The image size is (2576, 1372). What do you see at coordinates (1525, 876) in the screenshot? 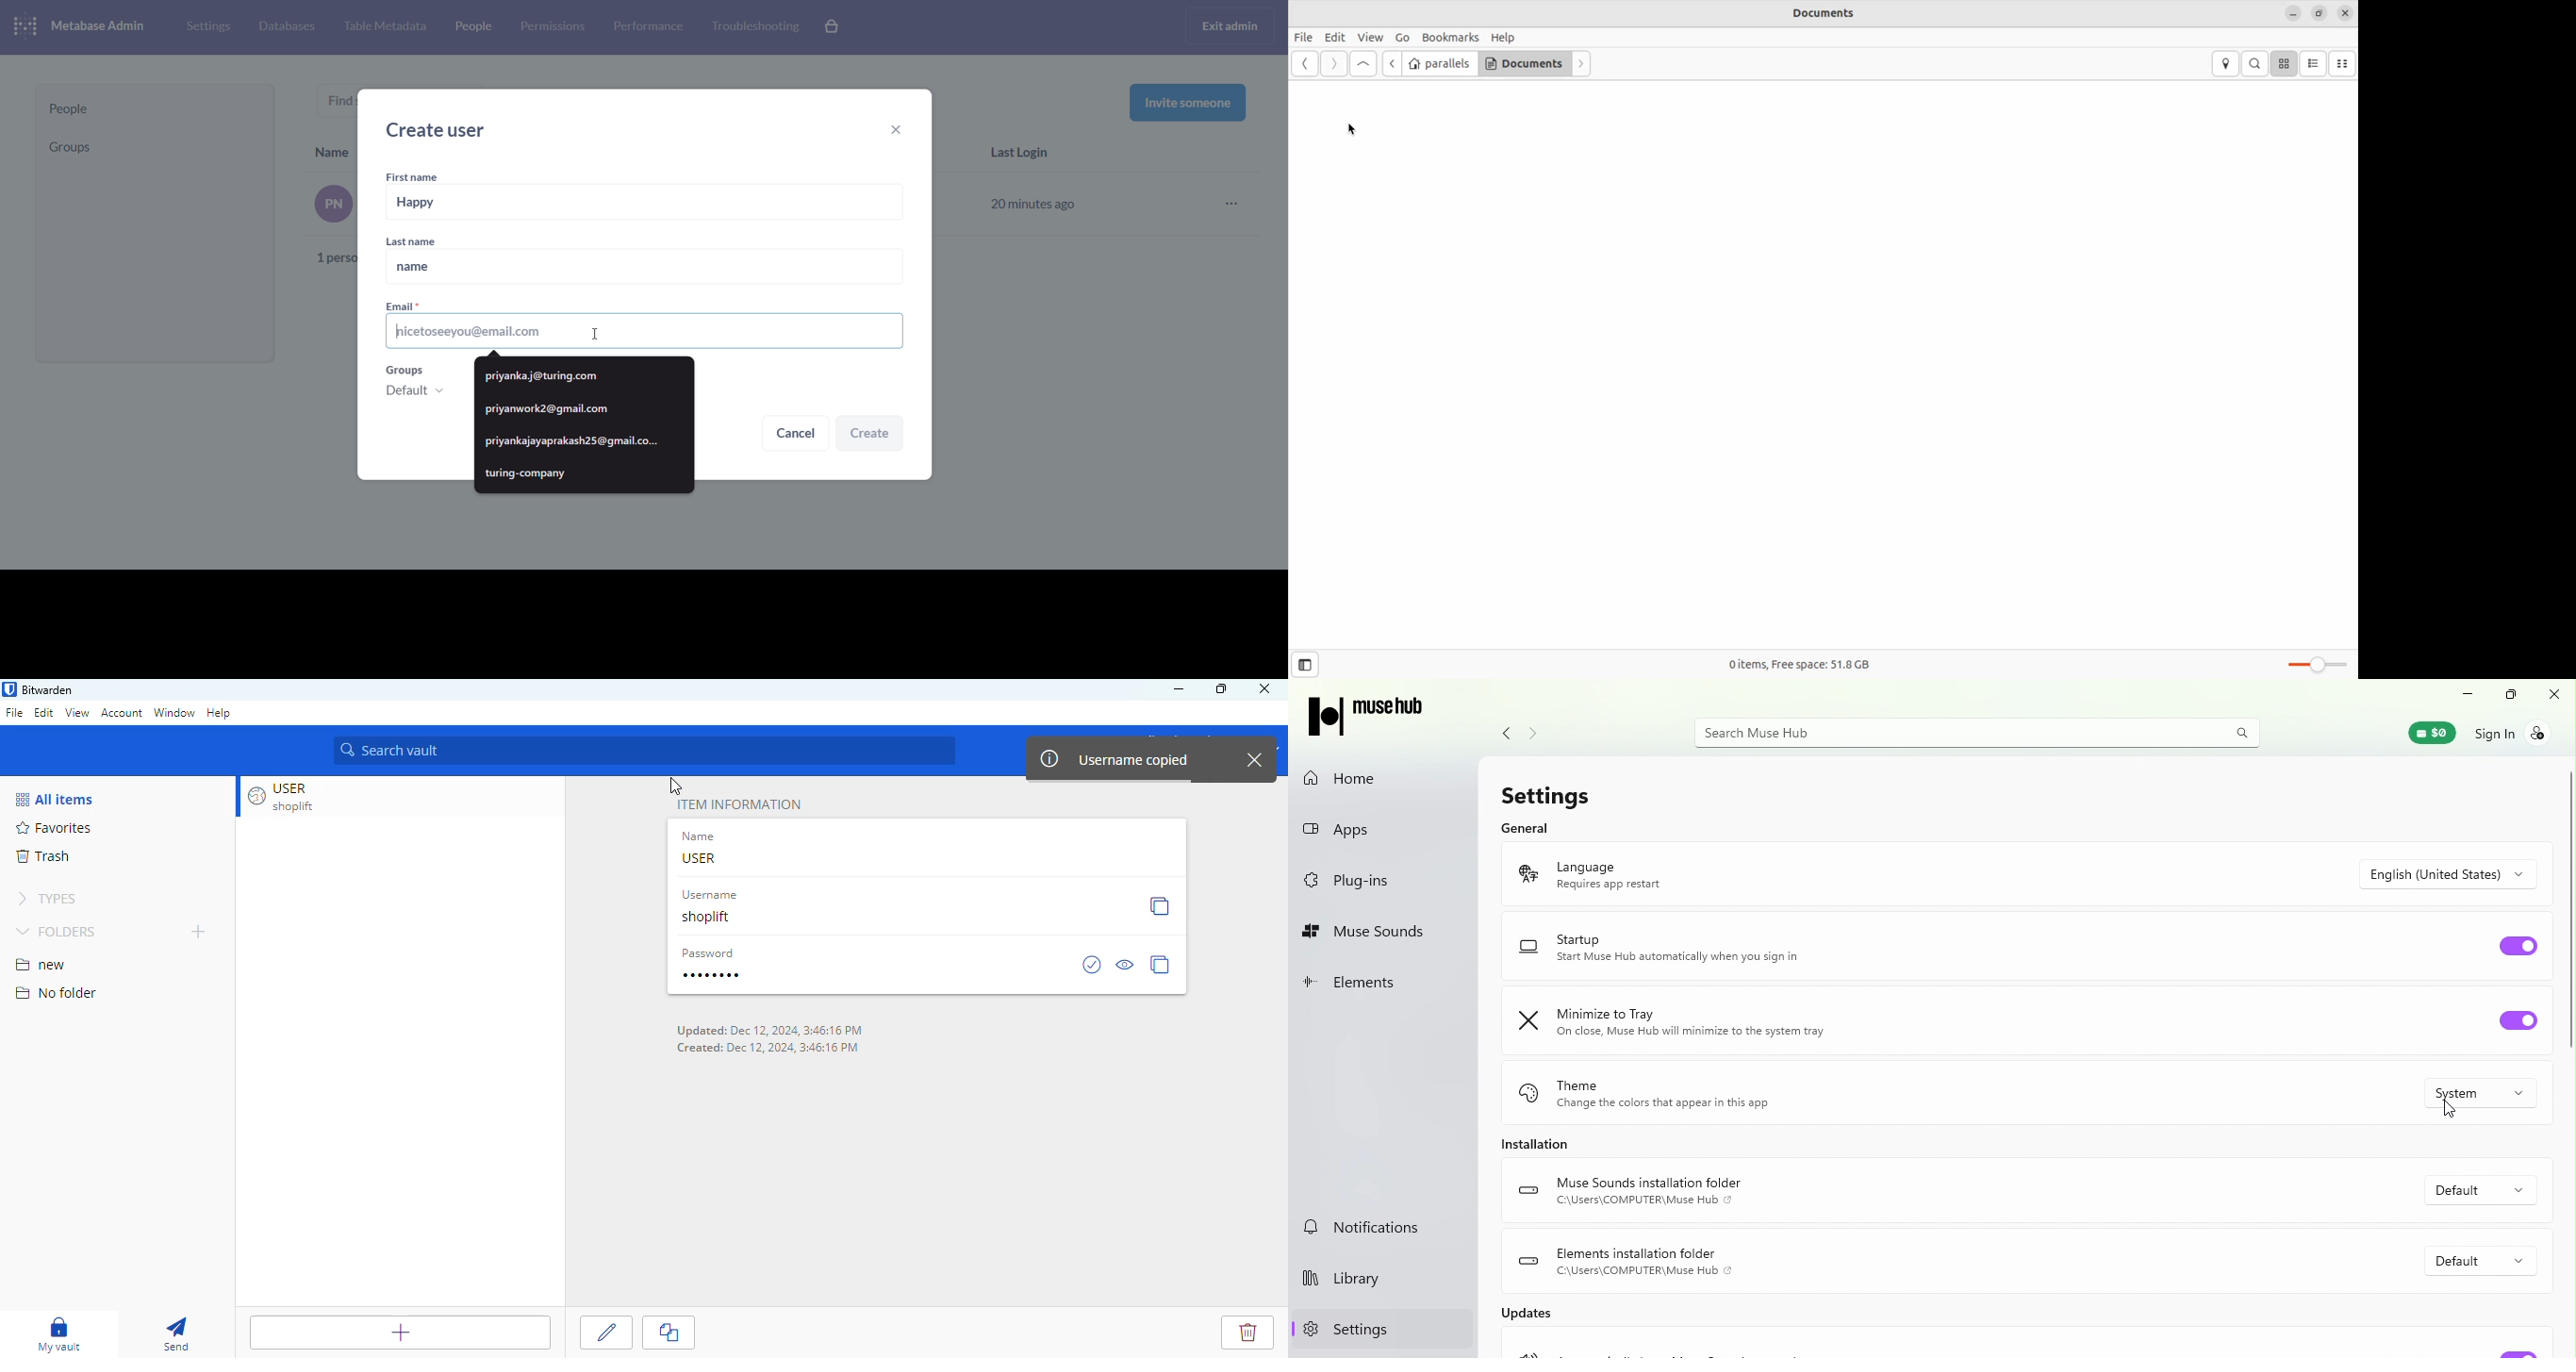
I see `language logo` at bounding box center [1525, 876].